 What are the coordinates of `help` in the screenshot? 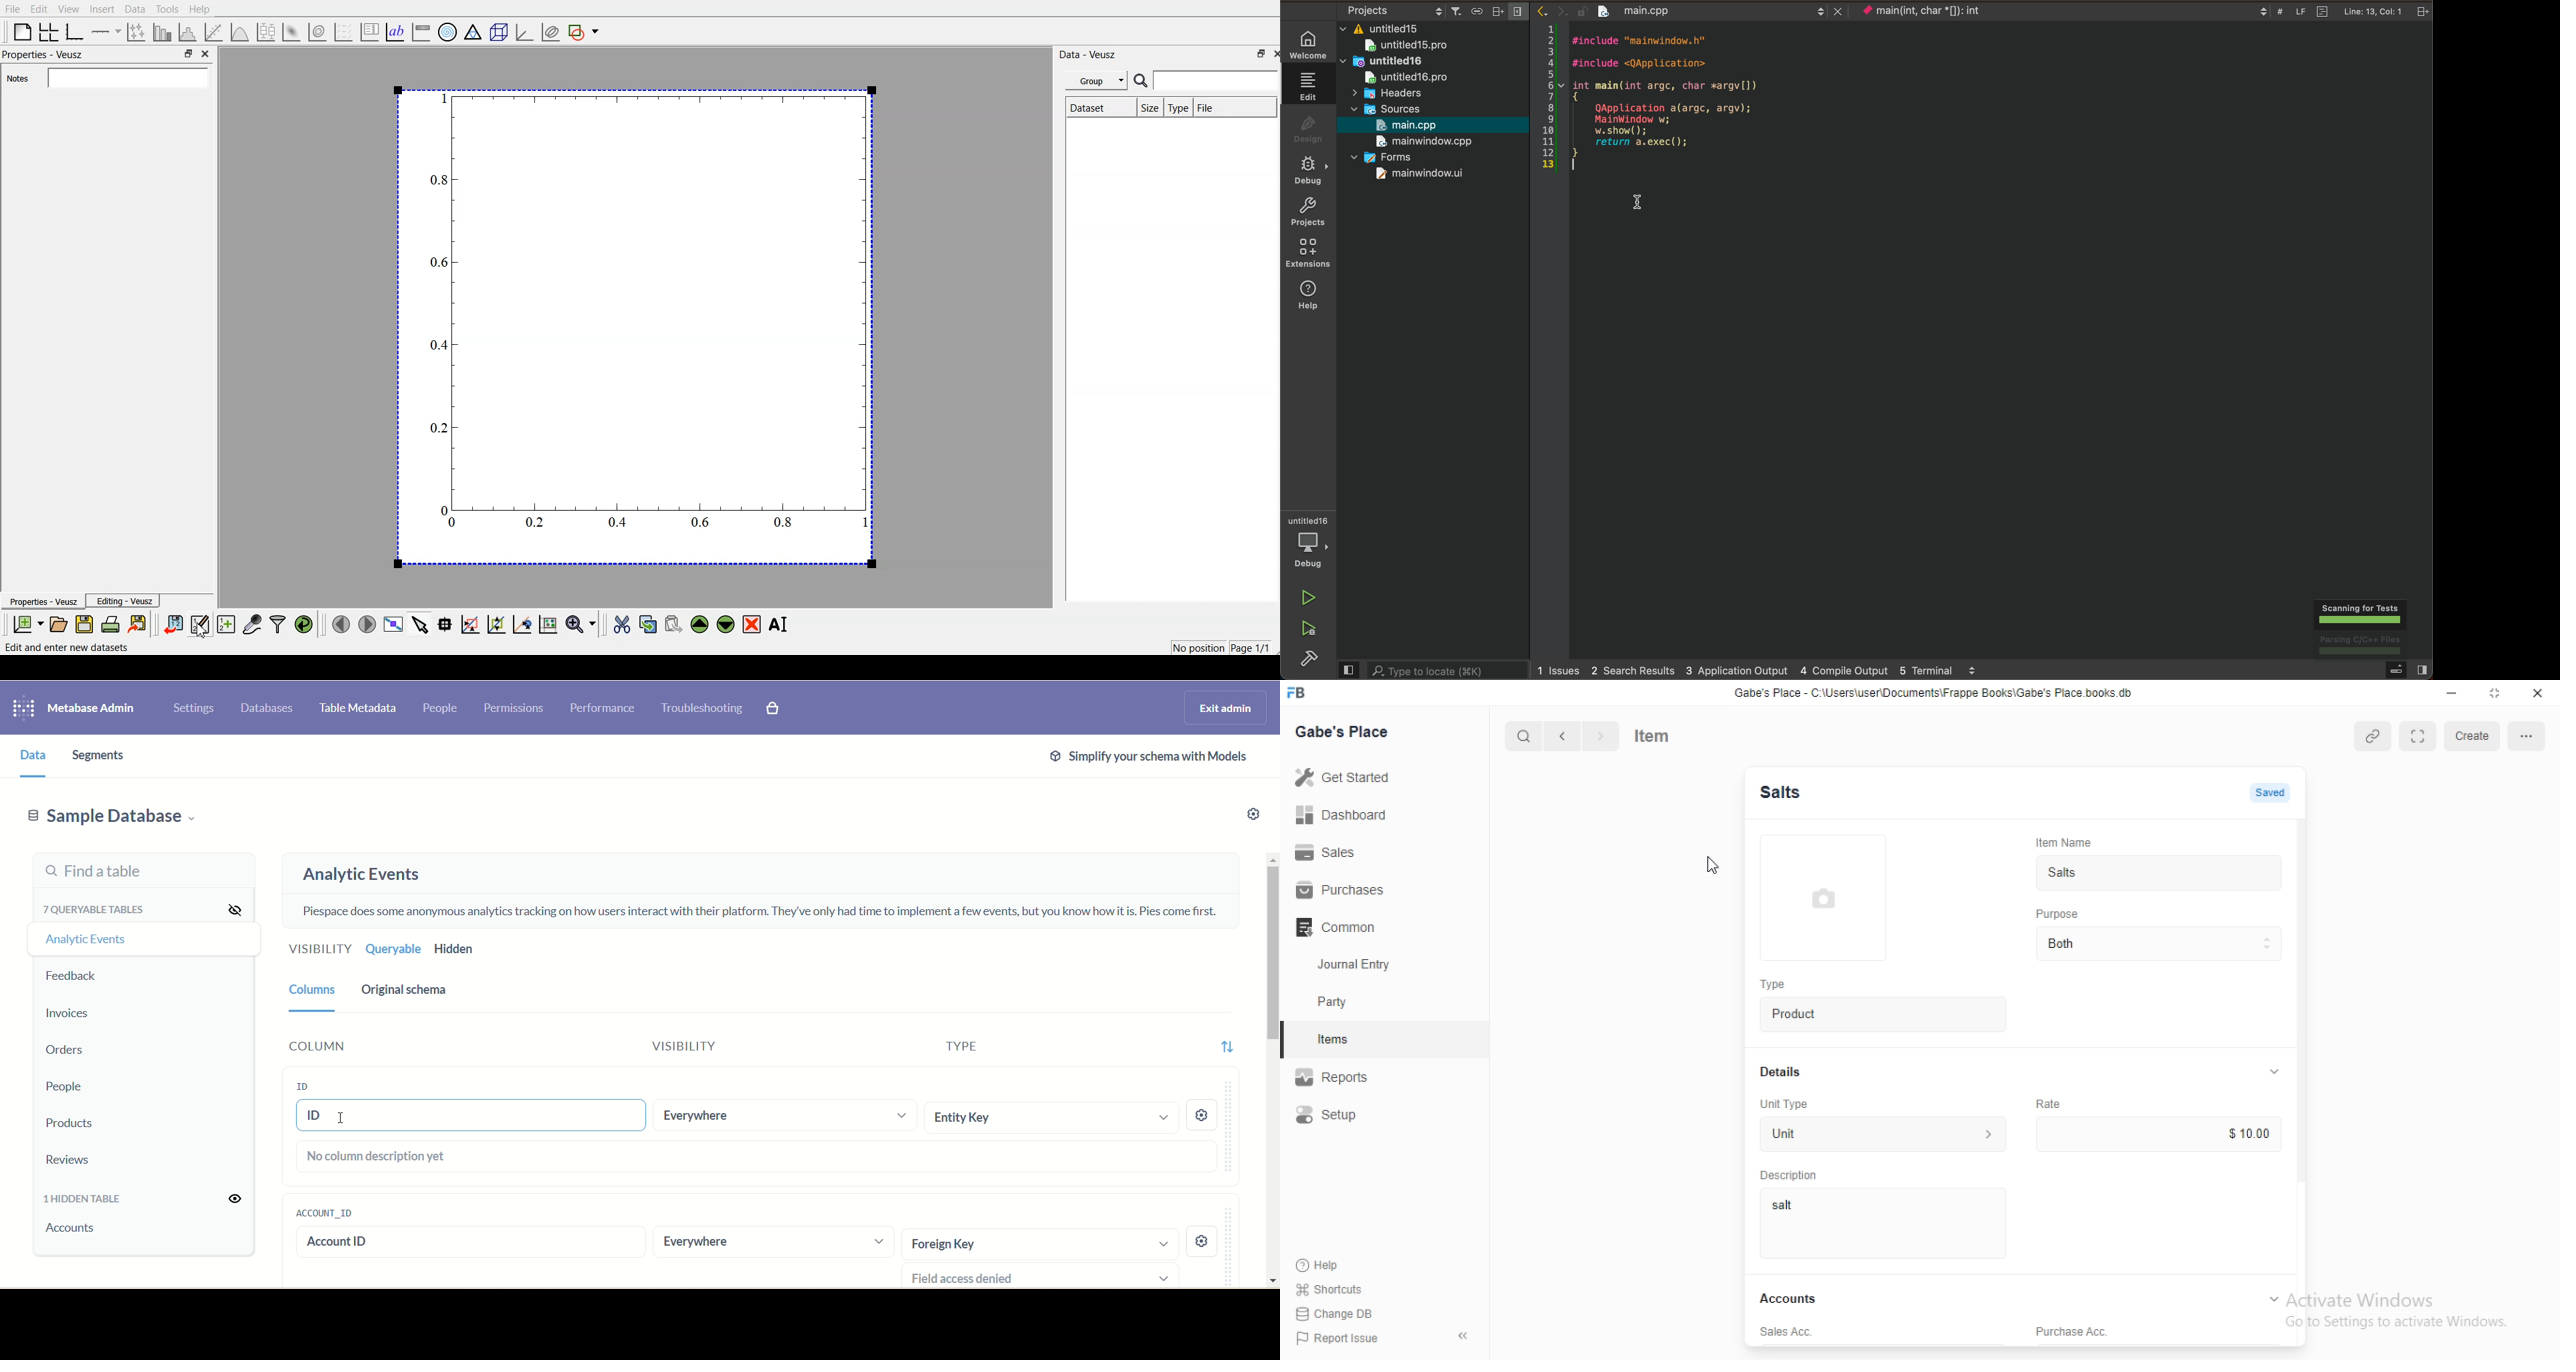 It's located at (1310, 295).